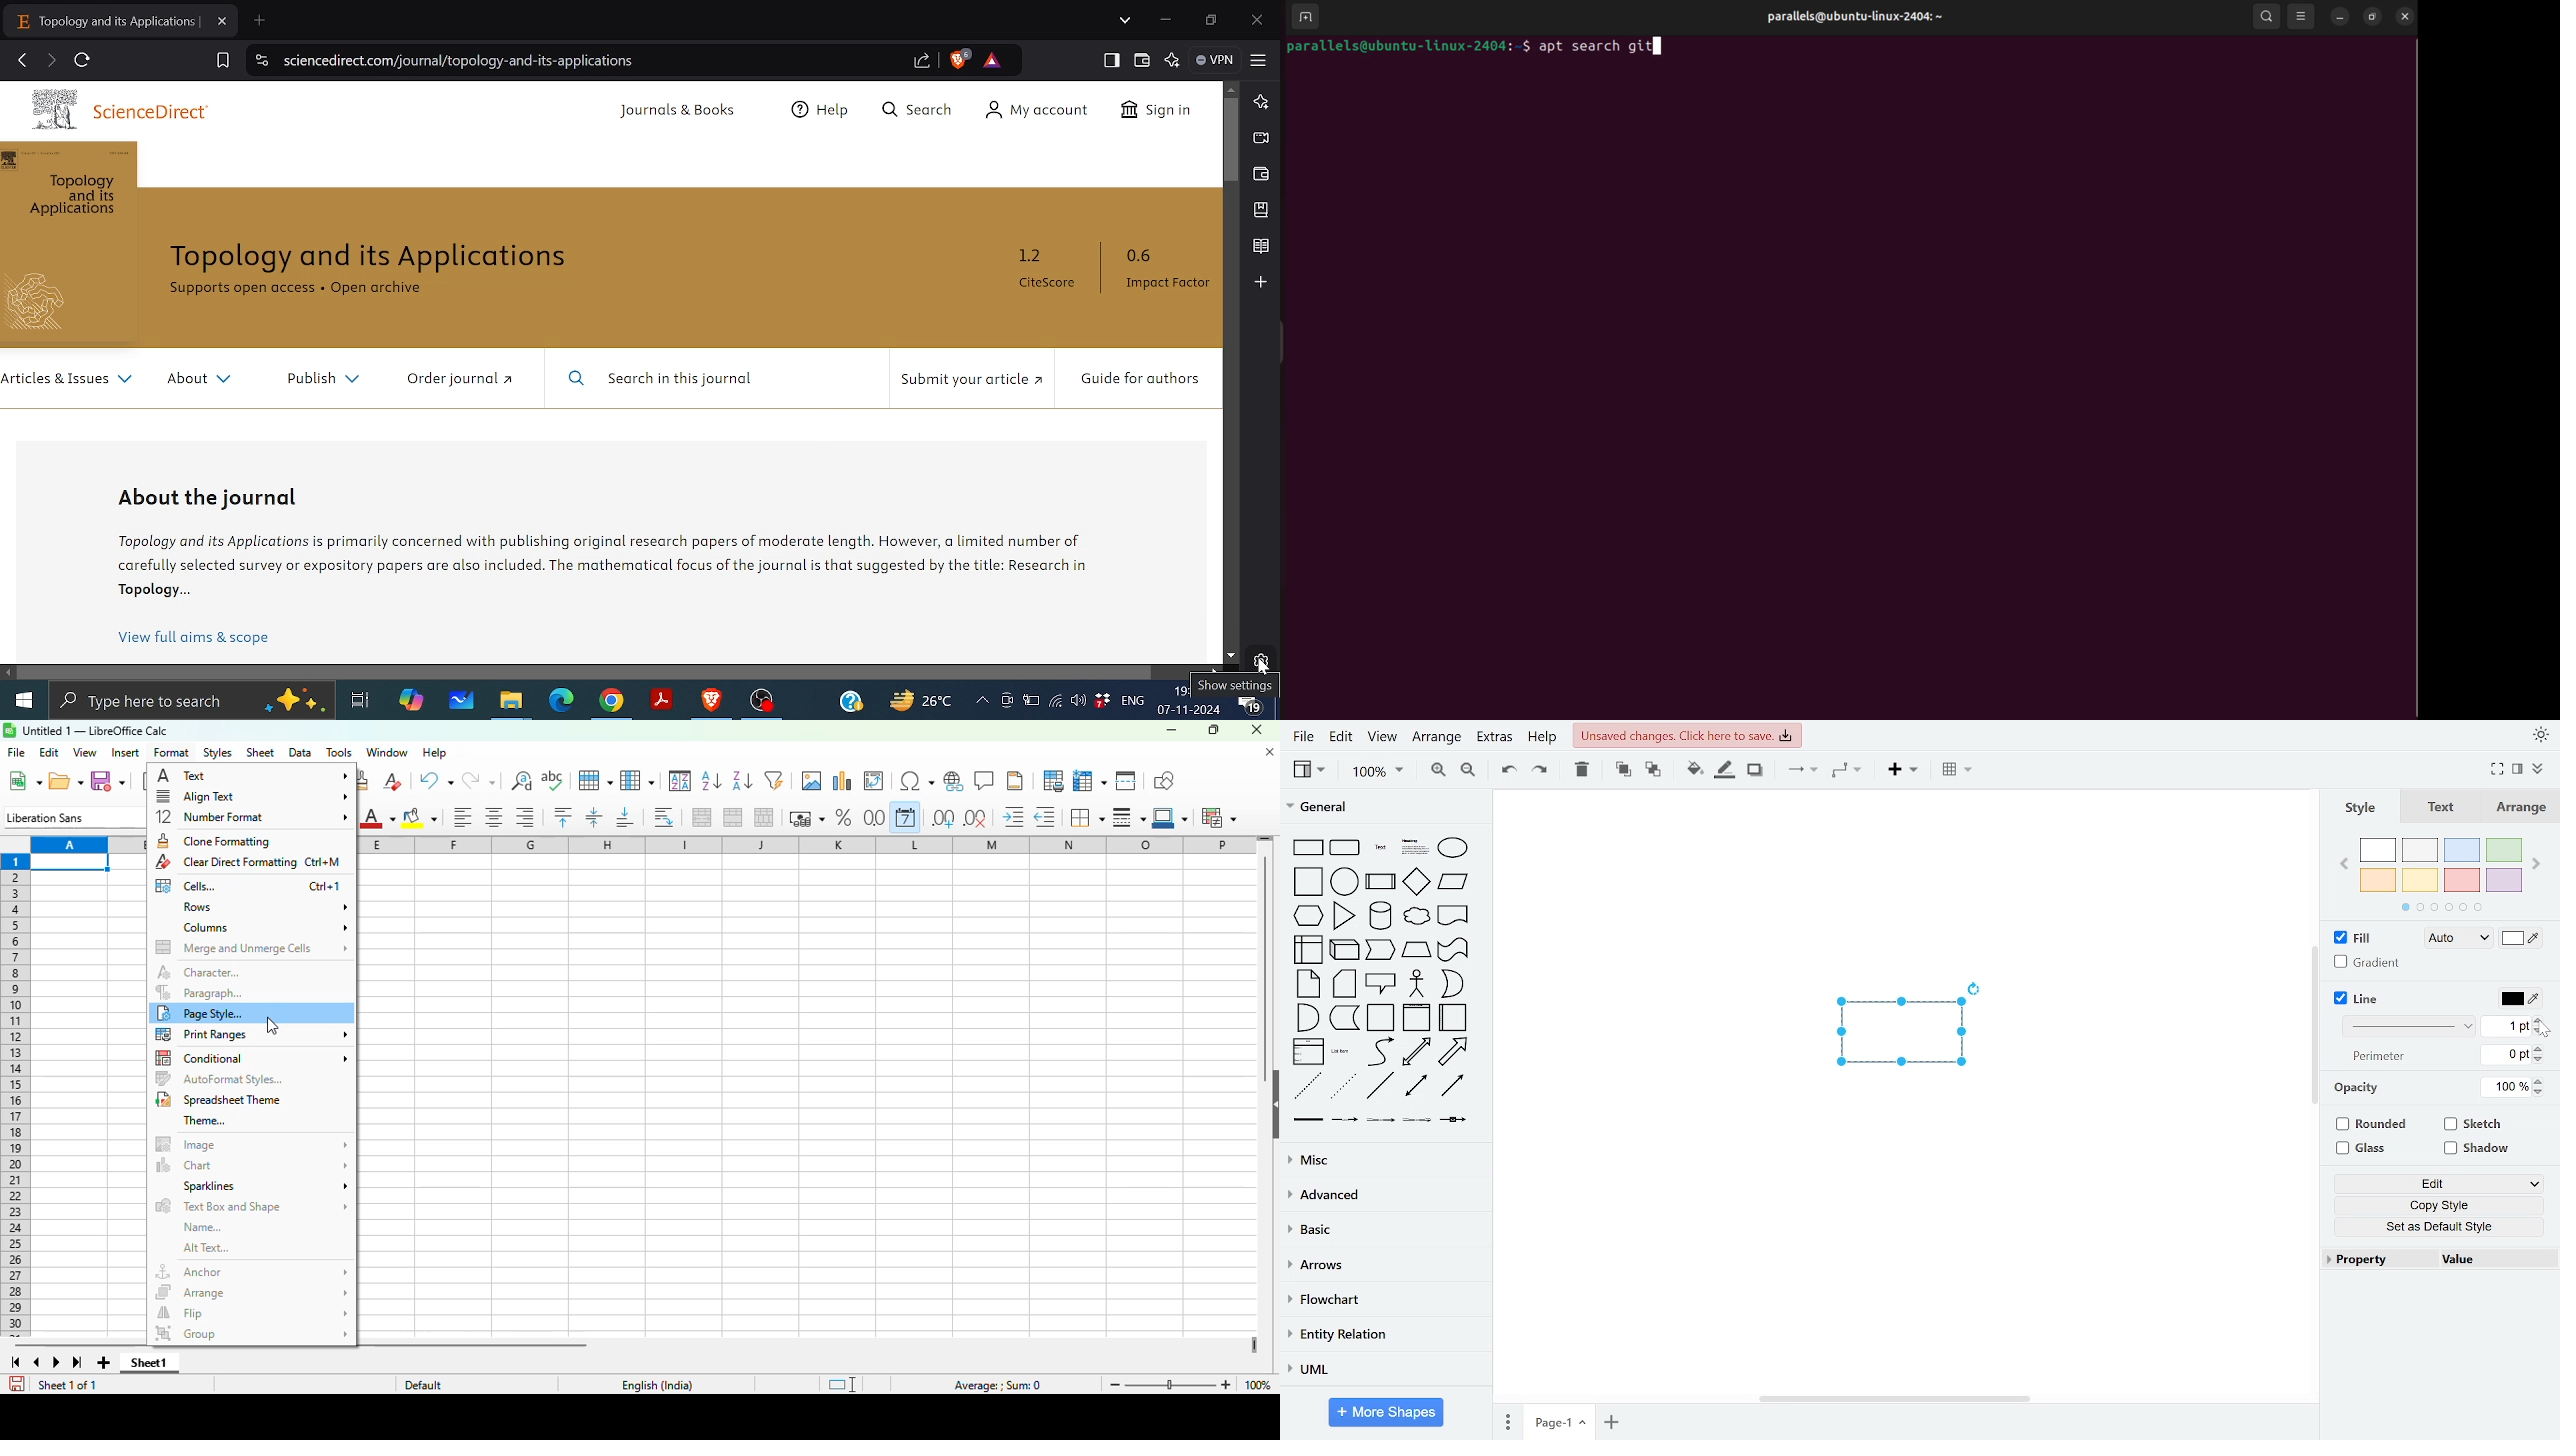 The image size is (2576, 1456). Describe the element at coordinates (220, 1100) in the screenshot. I see `spreadsheet theme` at that location.